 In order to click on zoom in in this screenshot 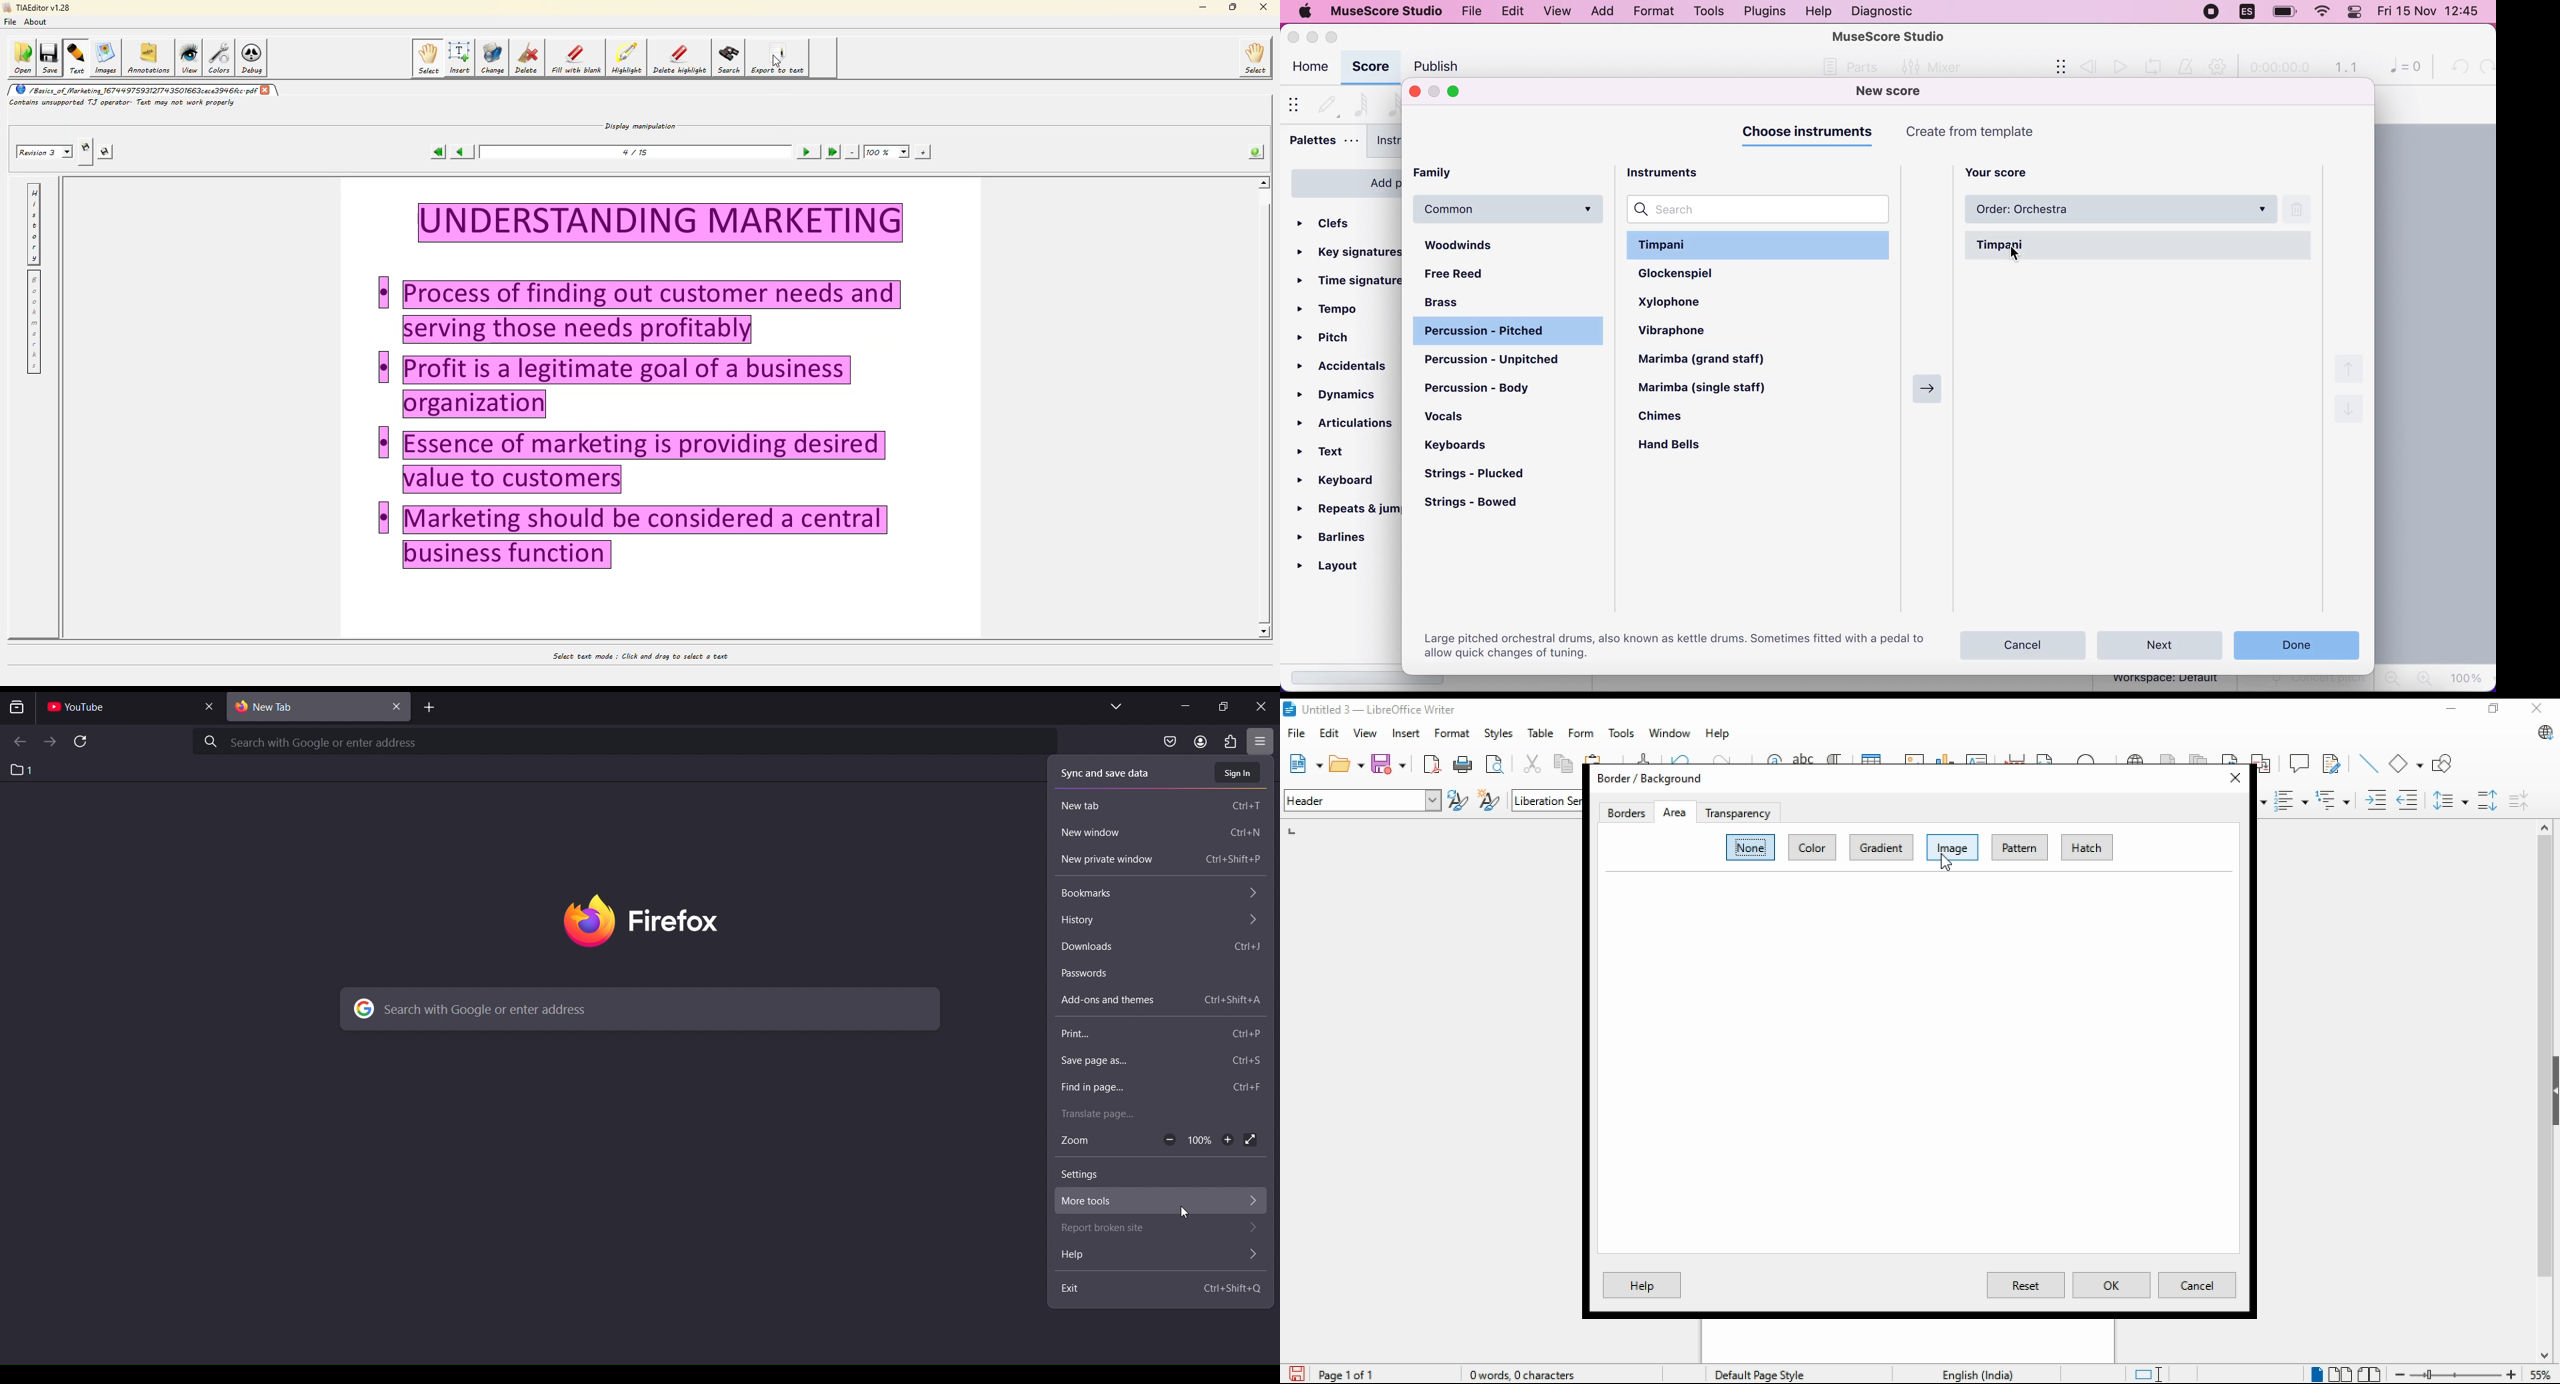, I will do `click(2423, 678)`.